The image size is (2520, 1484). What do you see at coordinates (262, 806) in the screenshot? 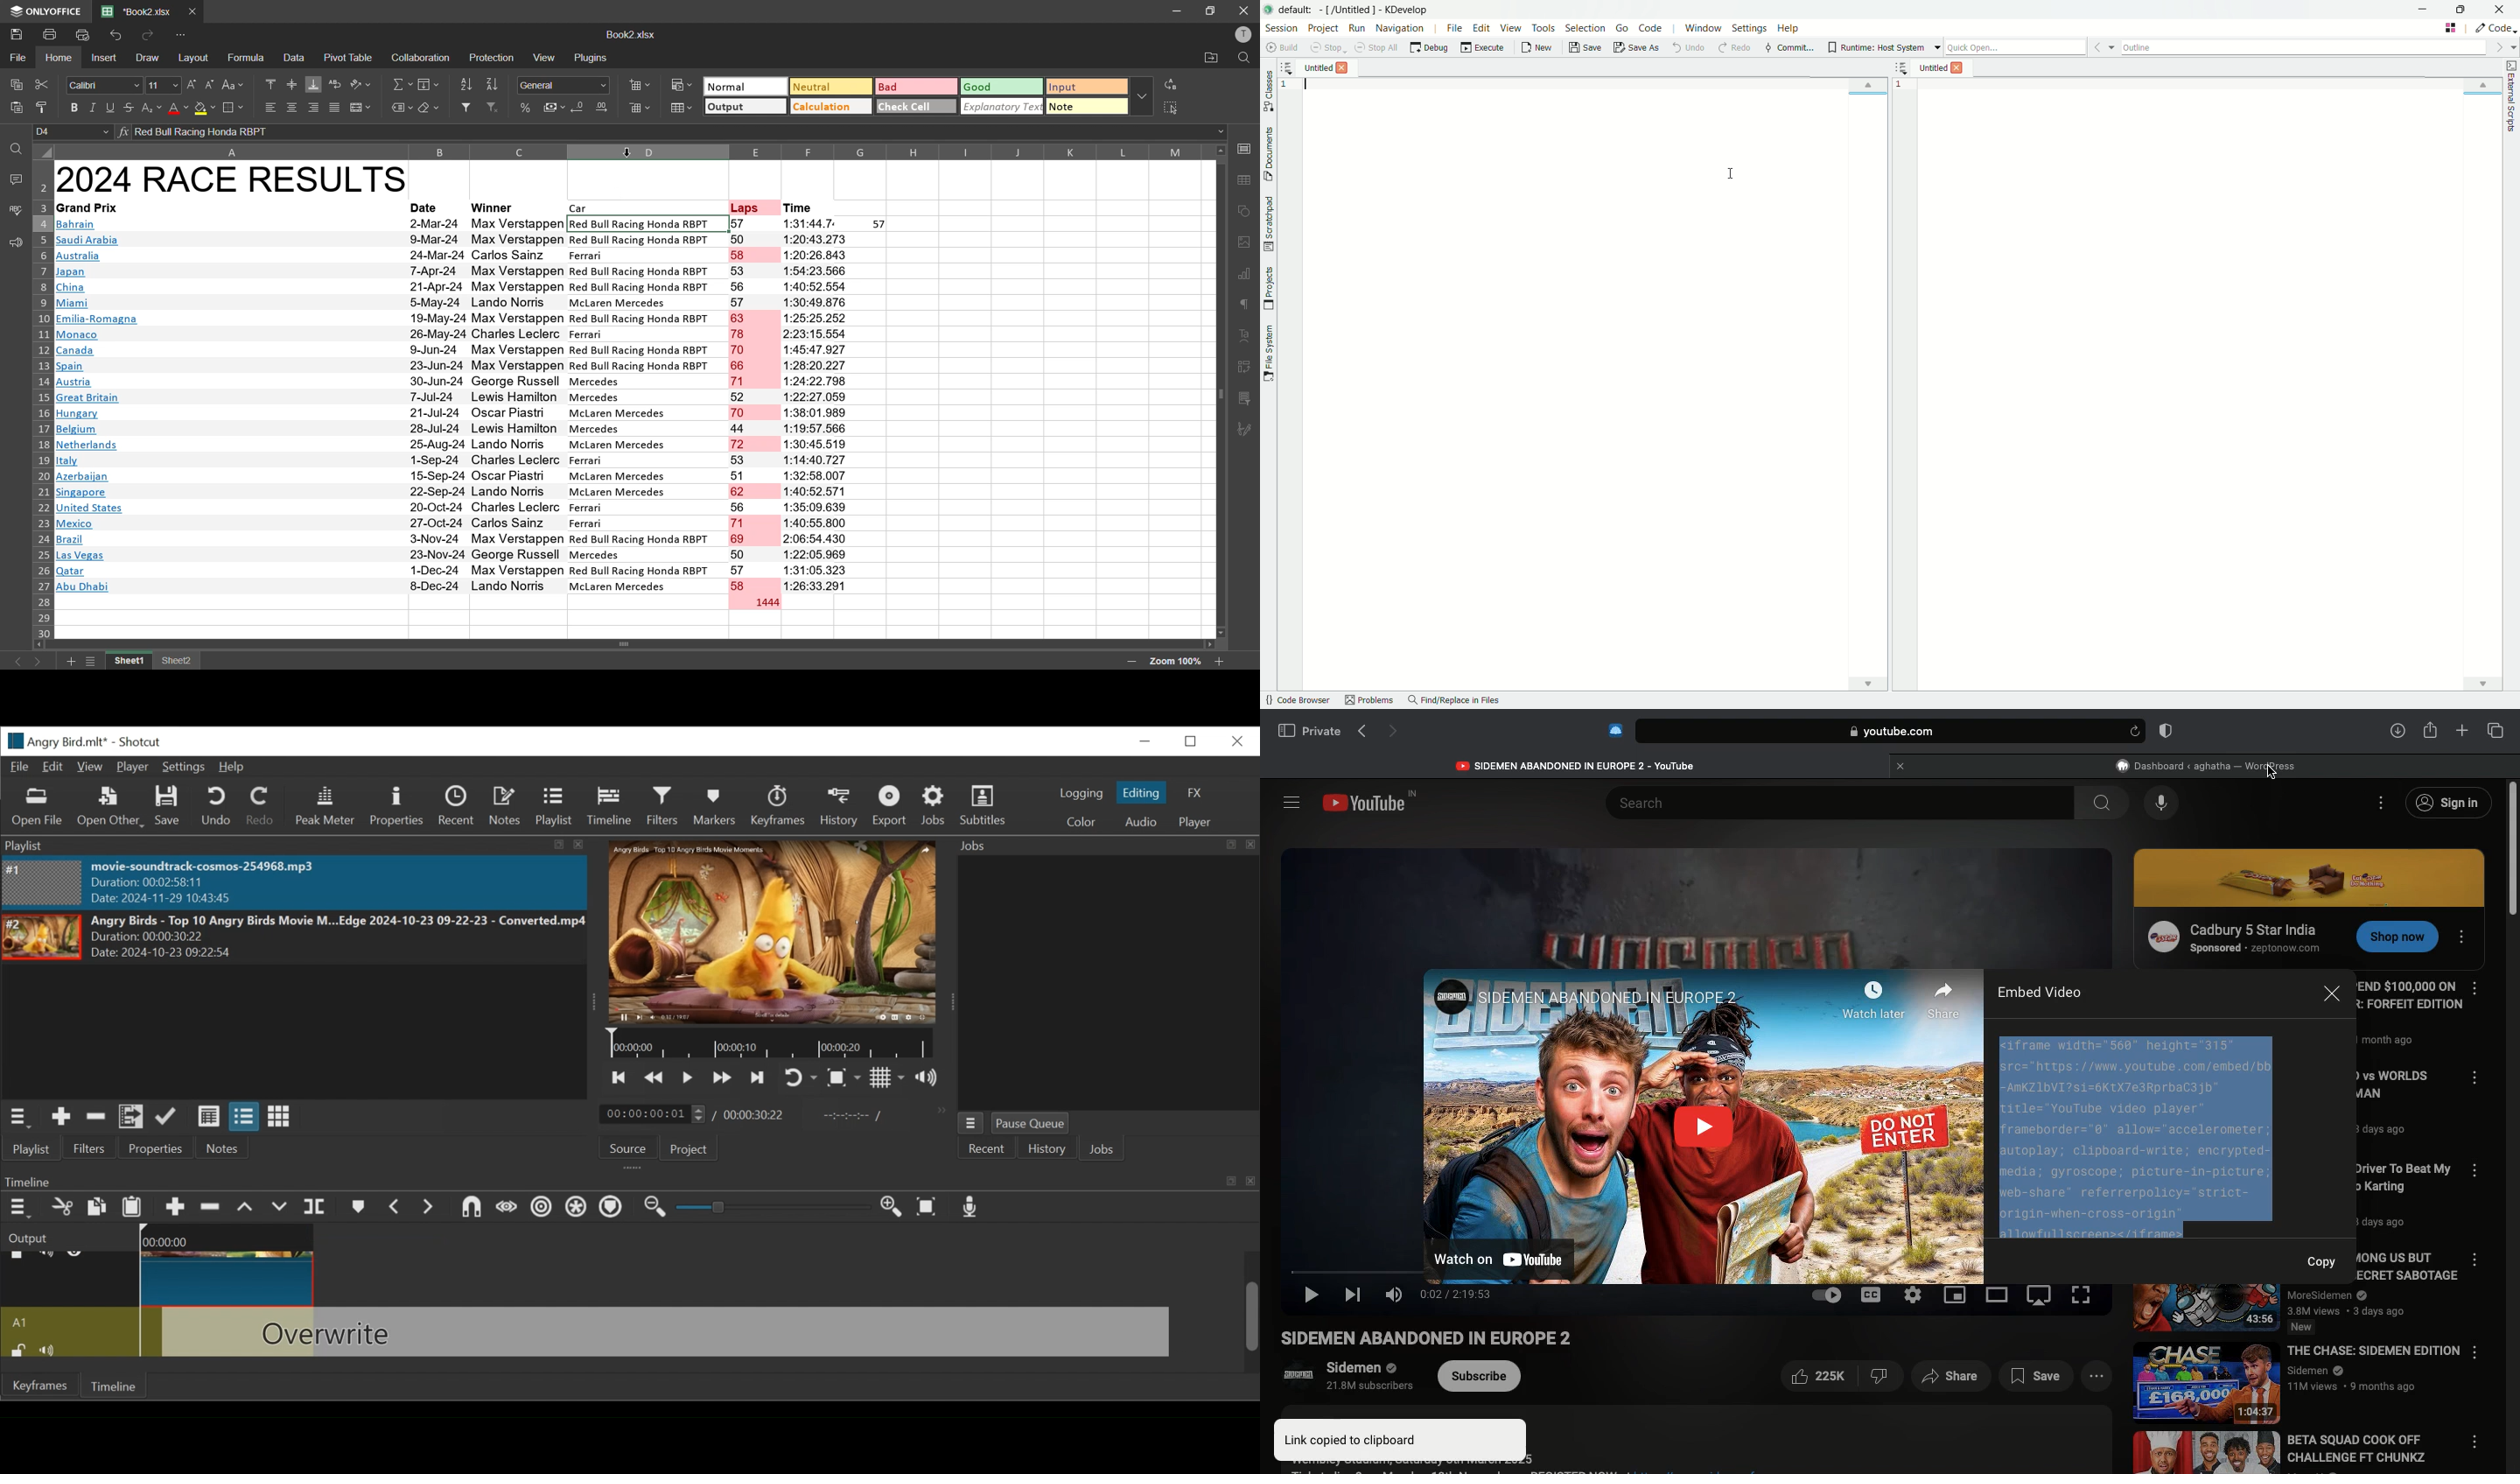
I see `Redo` at bounding box center [262, 806].